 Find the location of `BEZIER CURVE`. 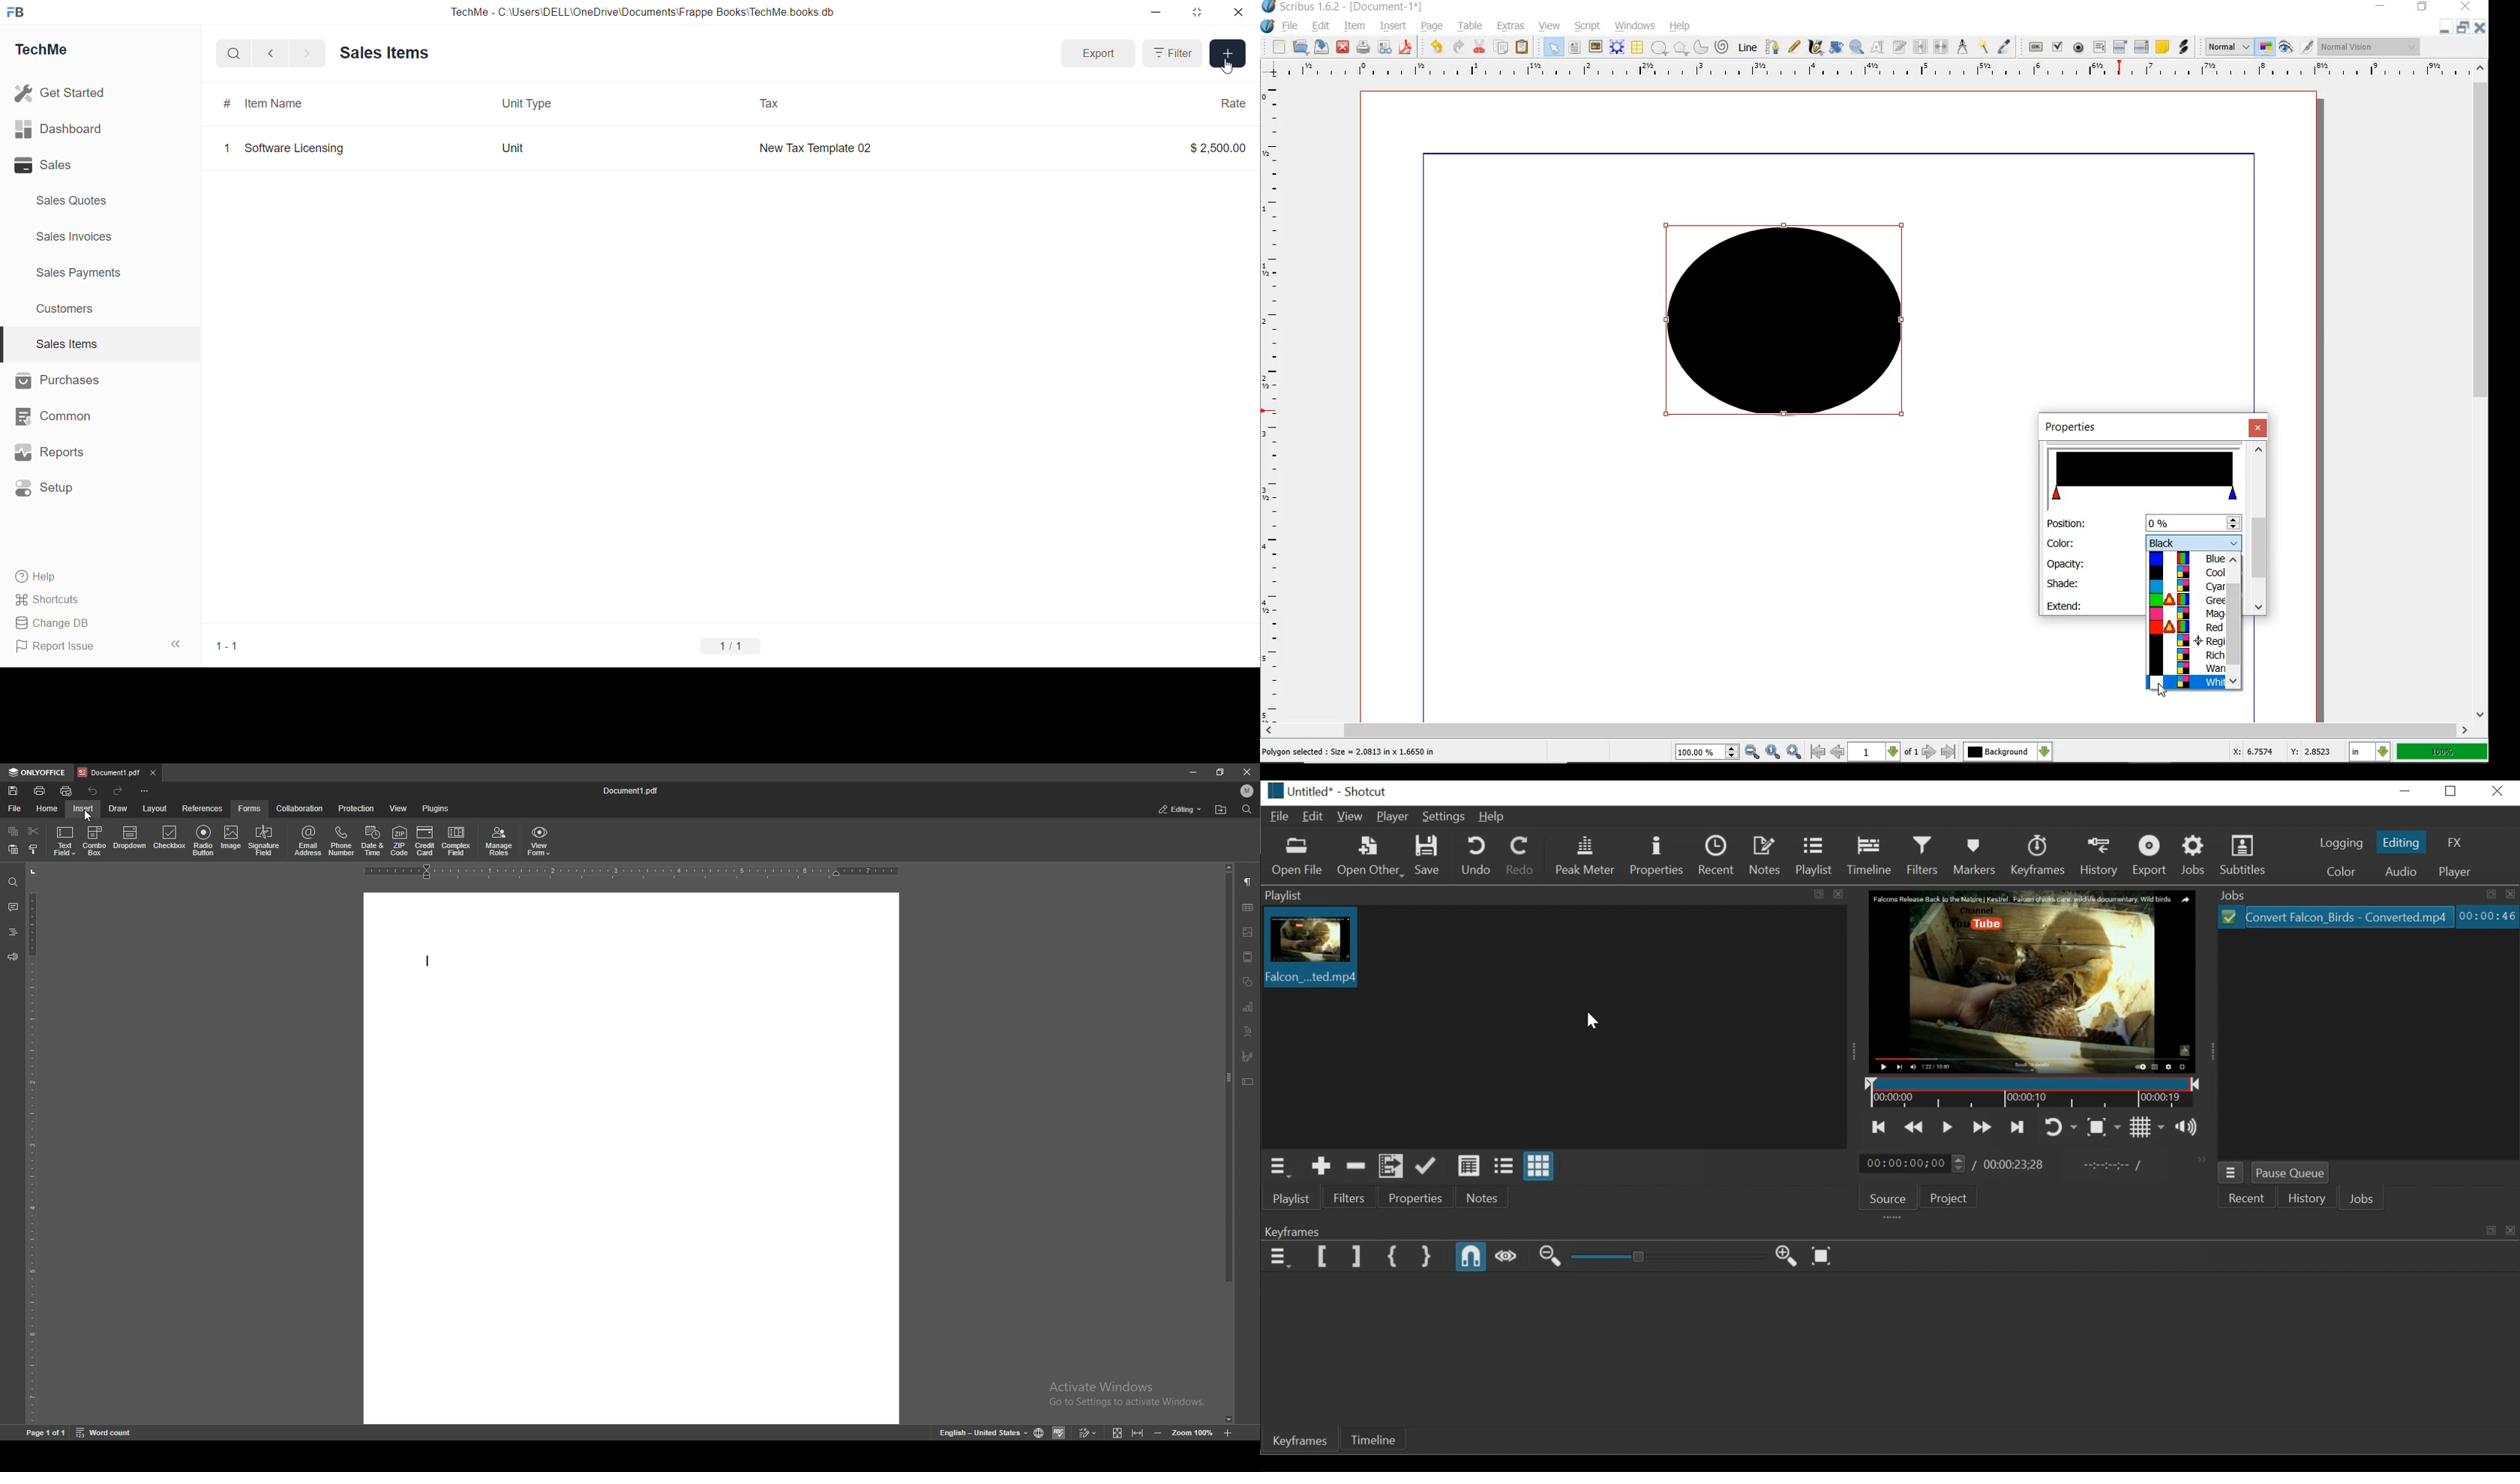

BEZIER CURVE is located at coordinates (1773, 47).